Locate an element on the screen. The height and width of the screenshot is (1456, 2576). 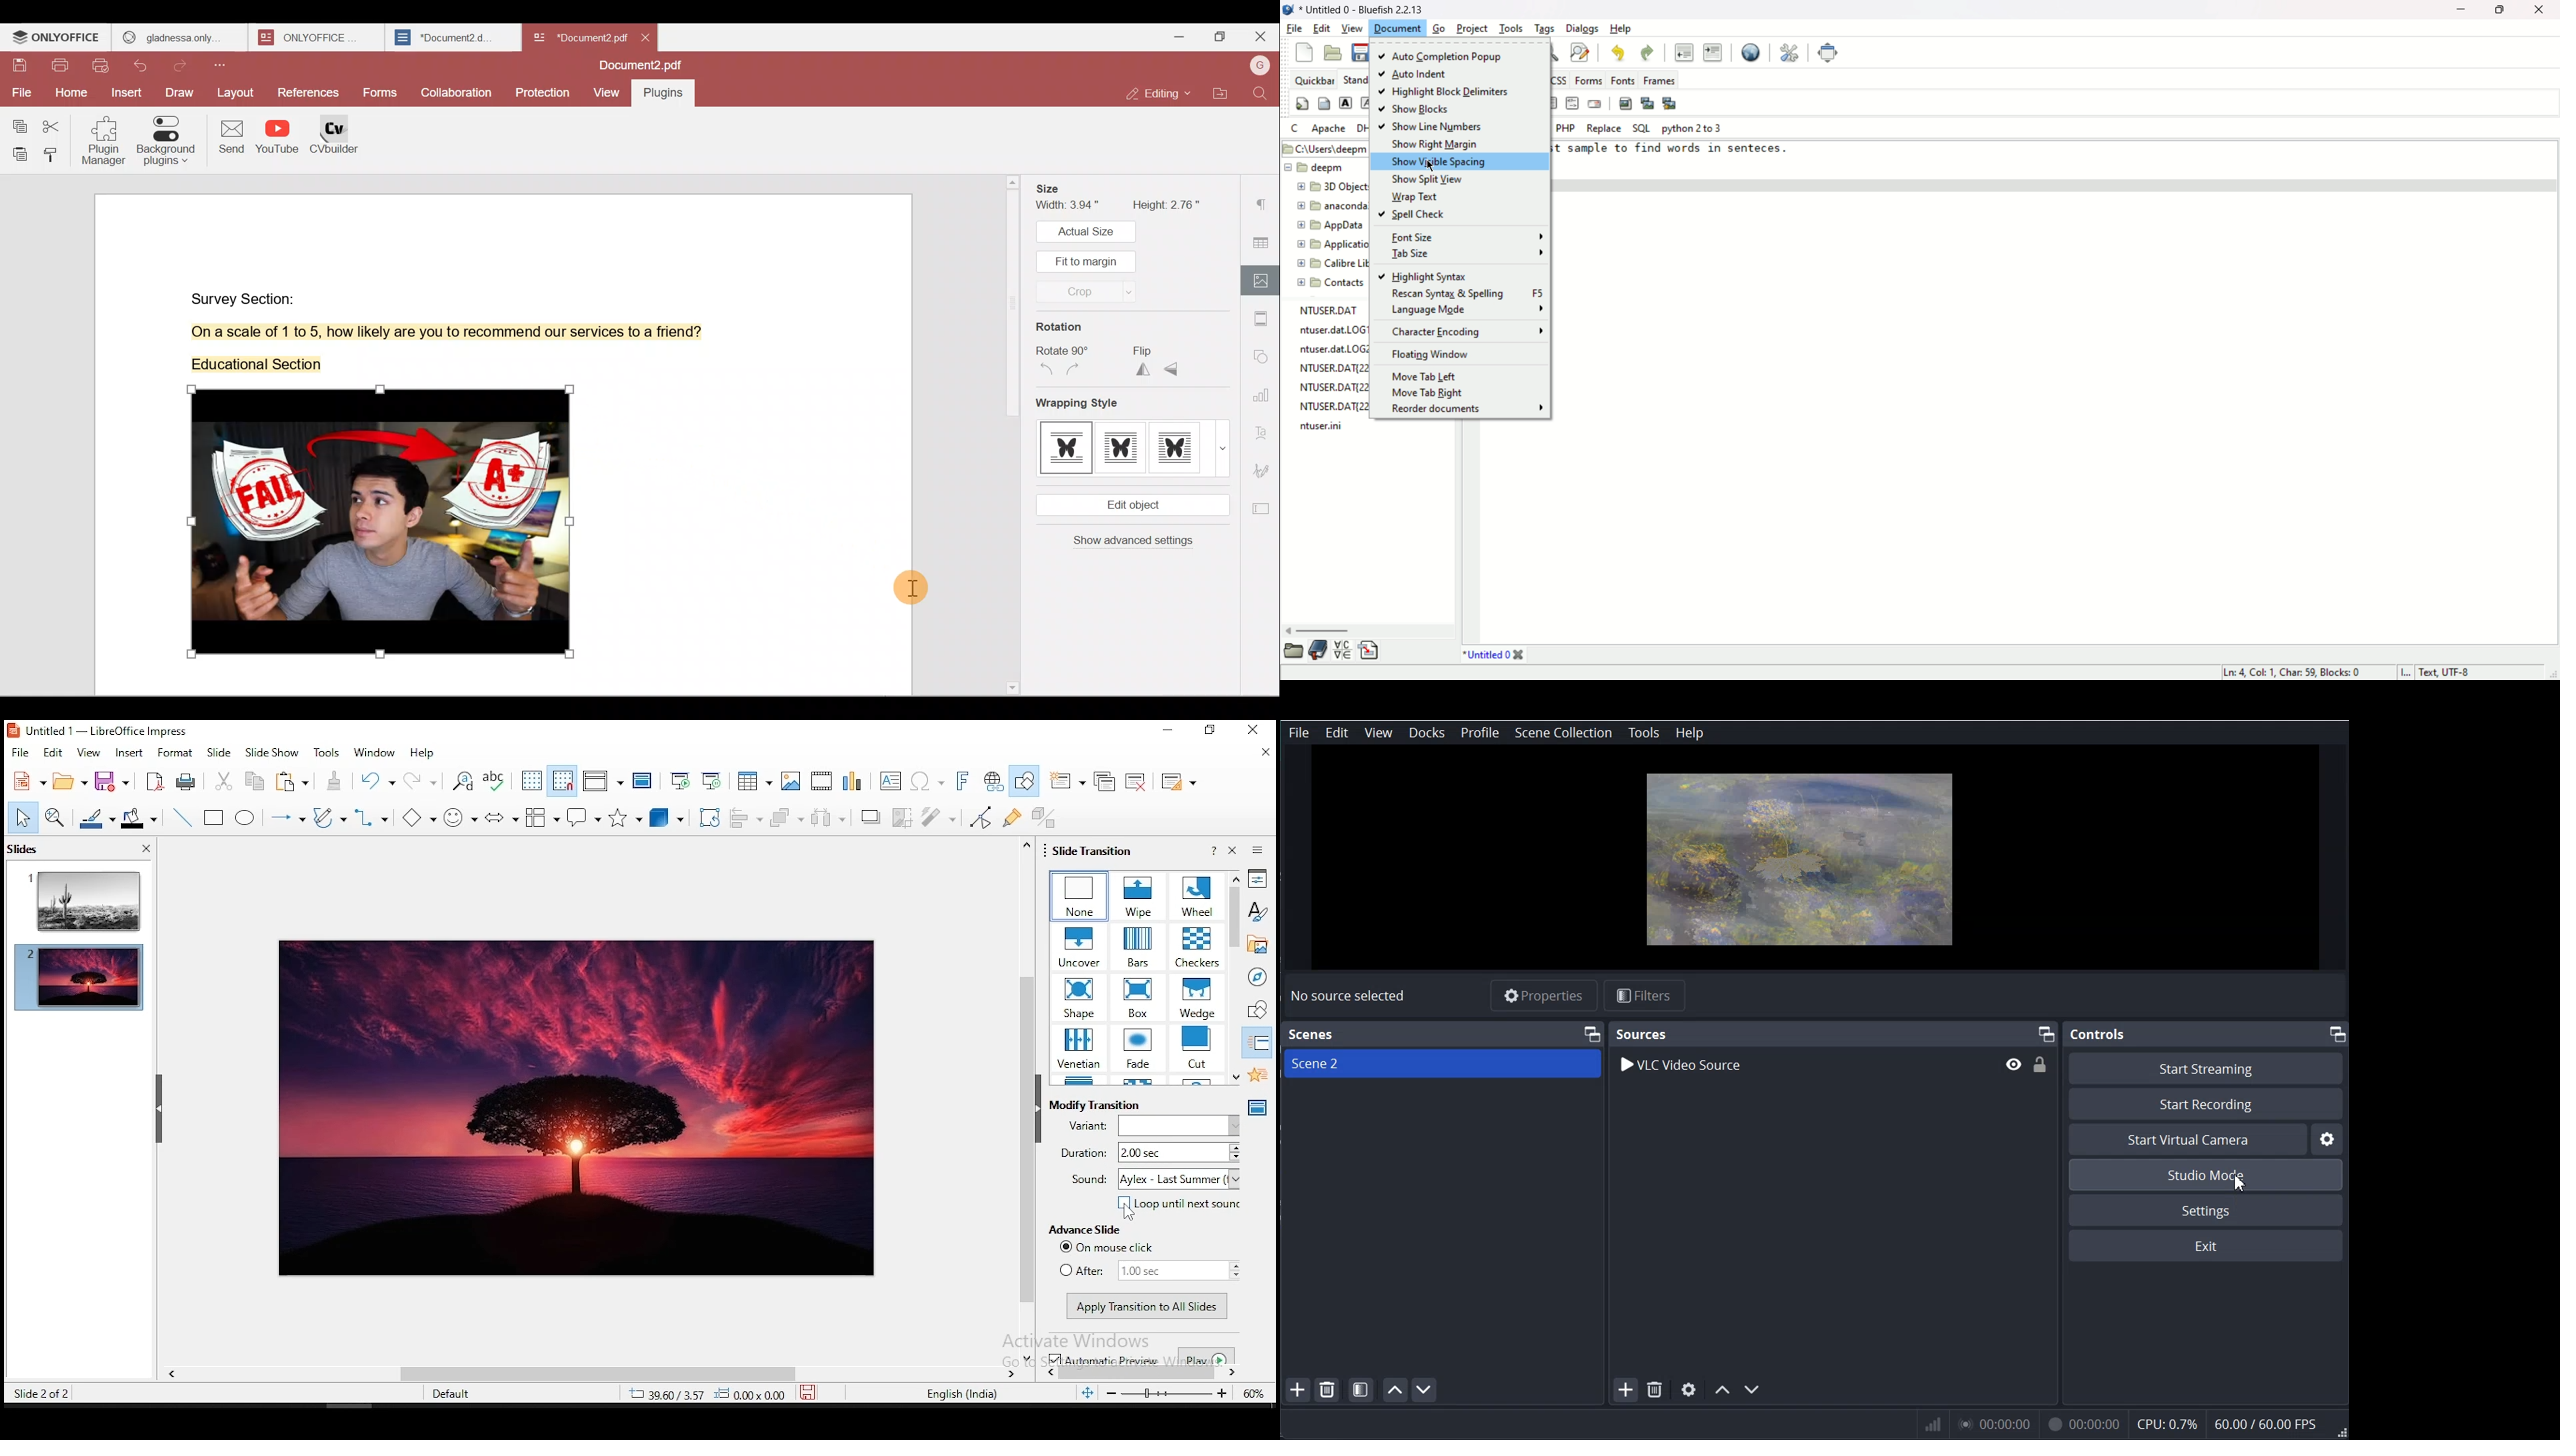
plugins is located at coordinates (670, 95).